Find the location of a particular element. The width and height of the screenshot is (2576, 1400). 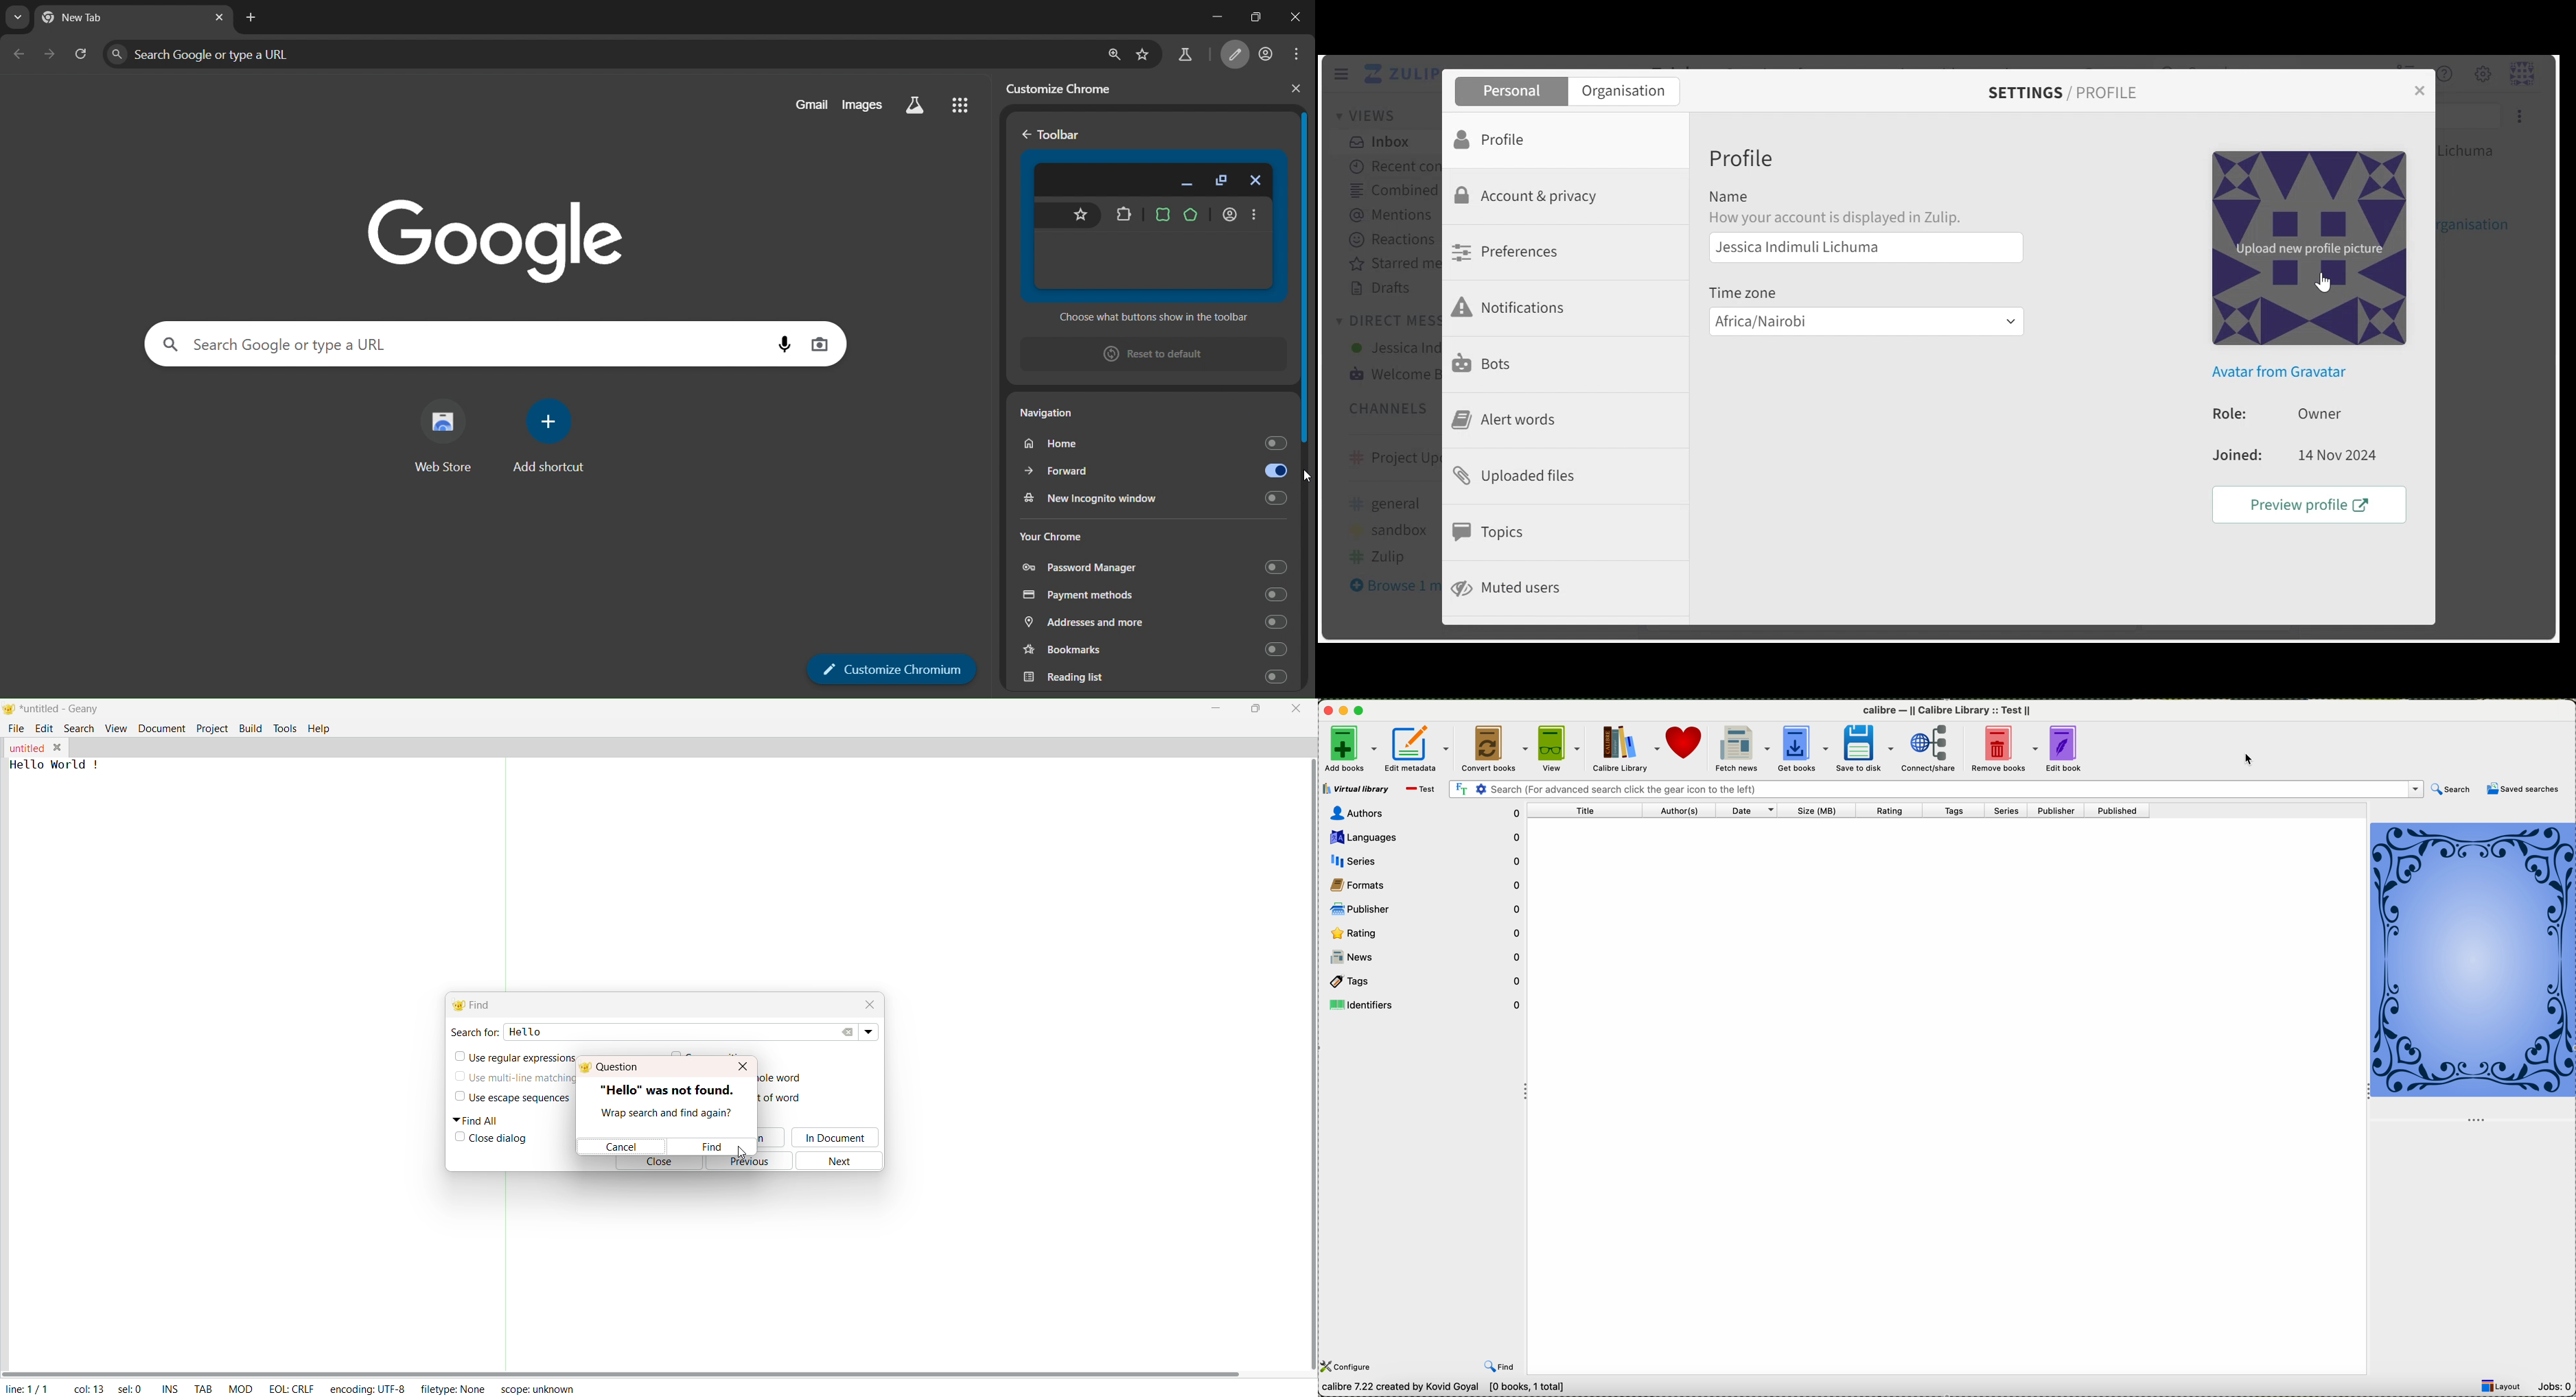

new tab is located at coordinates (251, 18).